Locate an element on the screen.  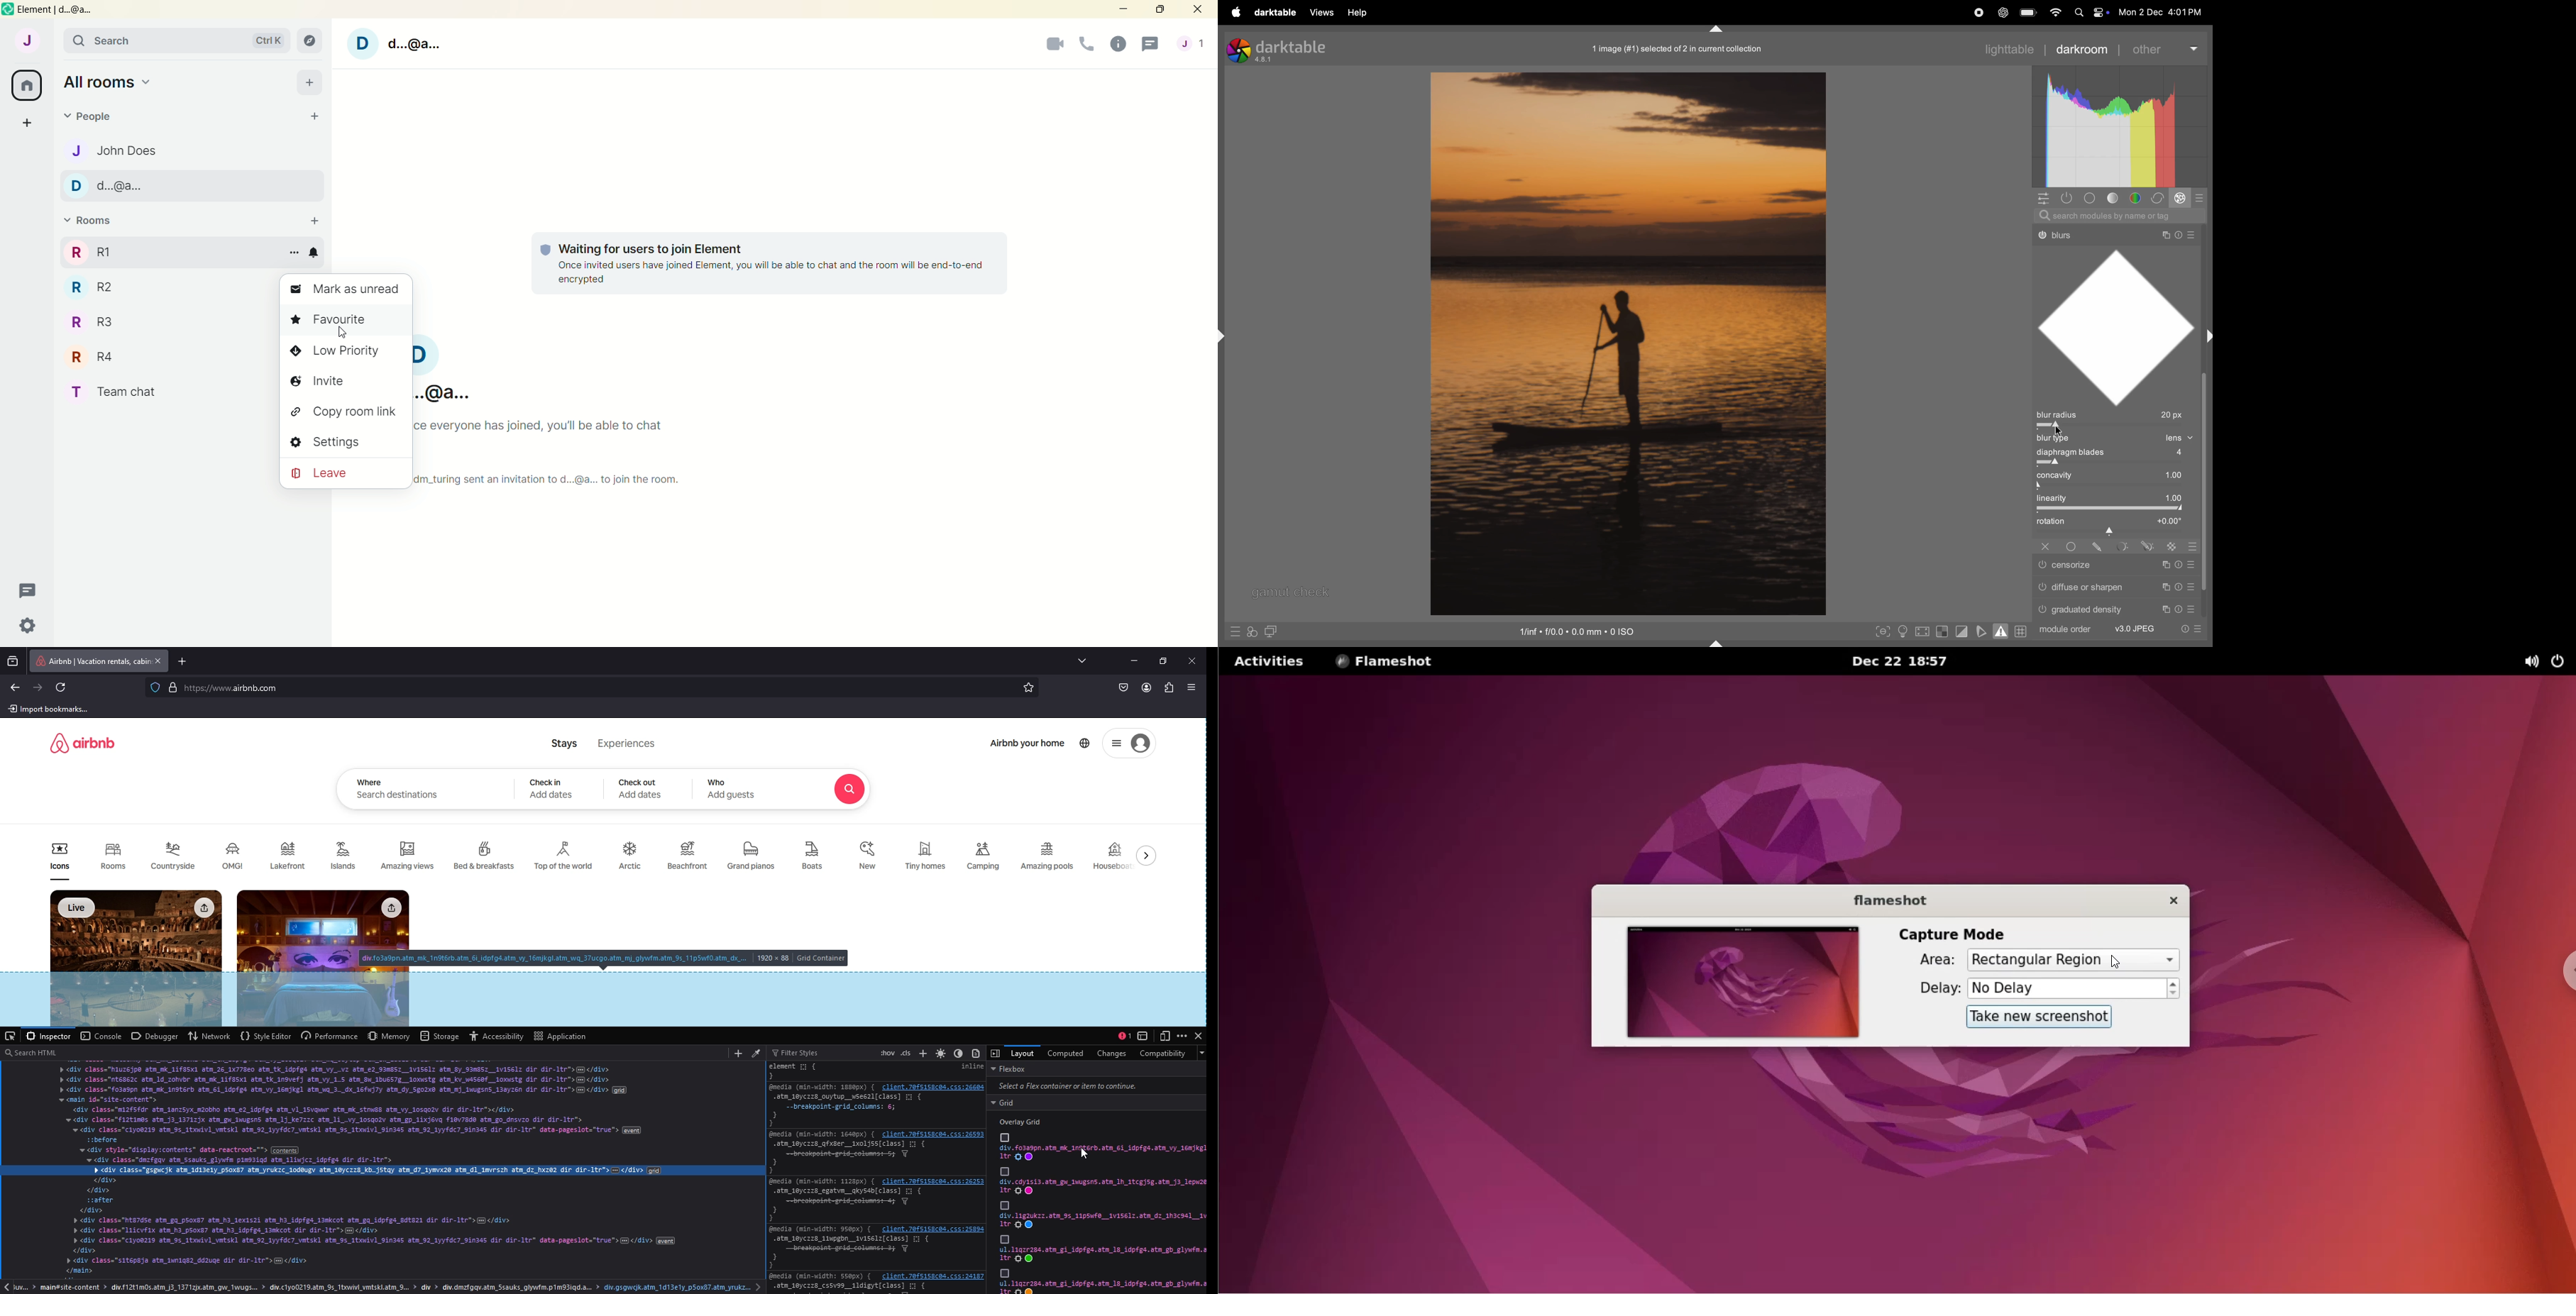
link is located at coordinates (933, 1229).